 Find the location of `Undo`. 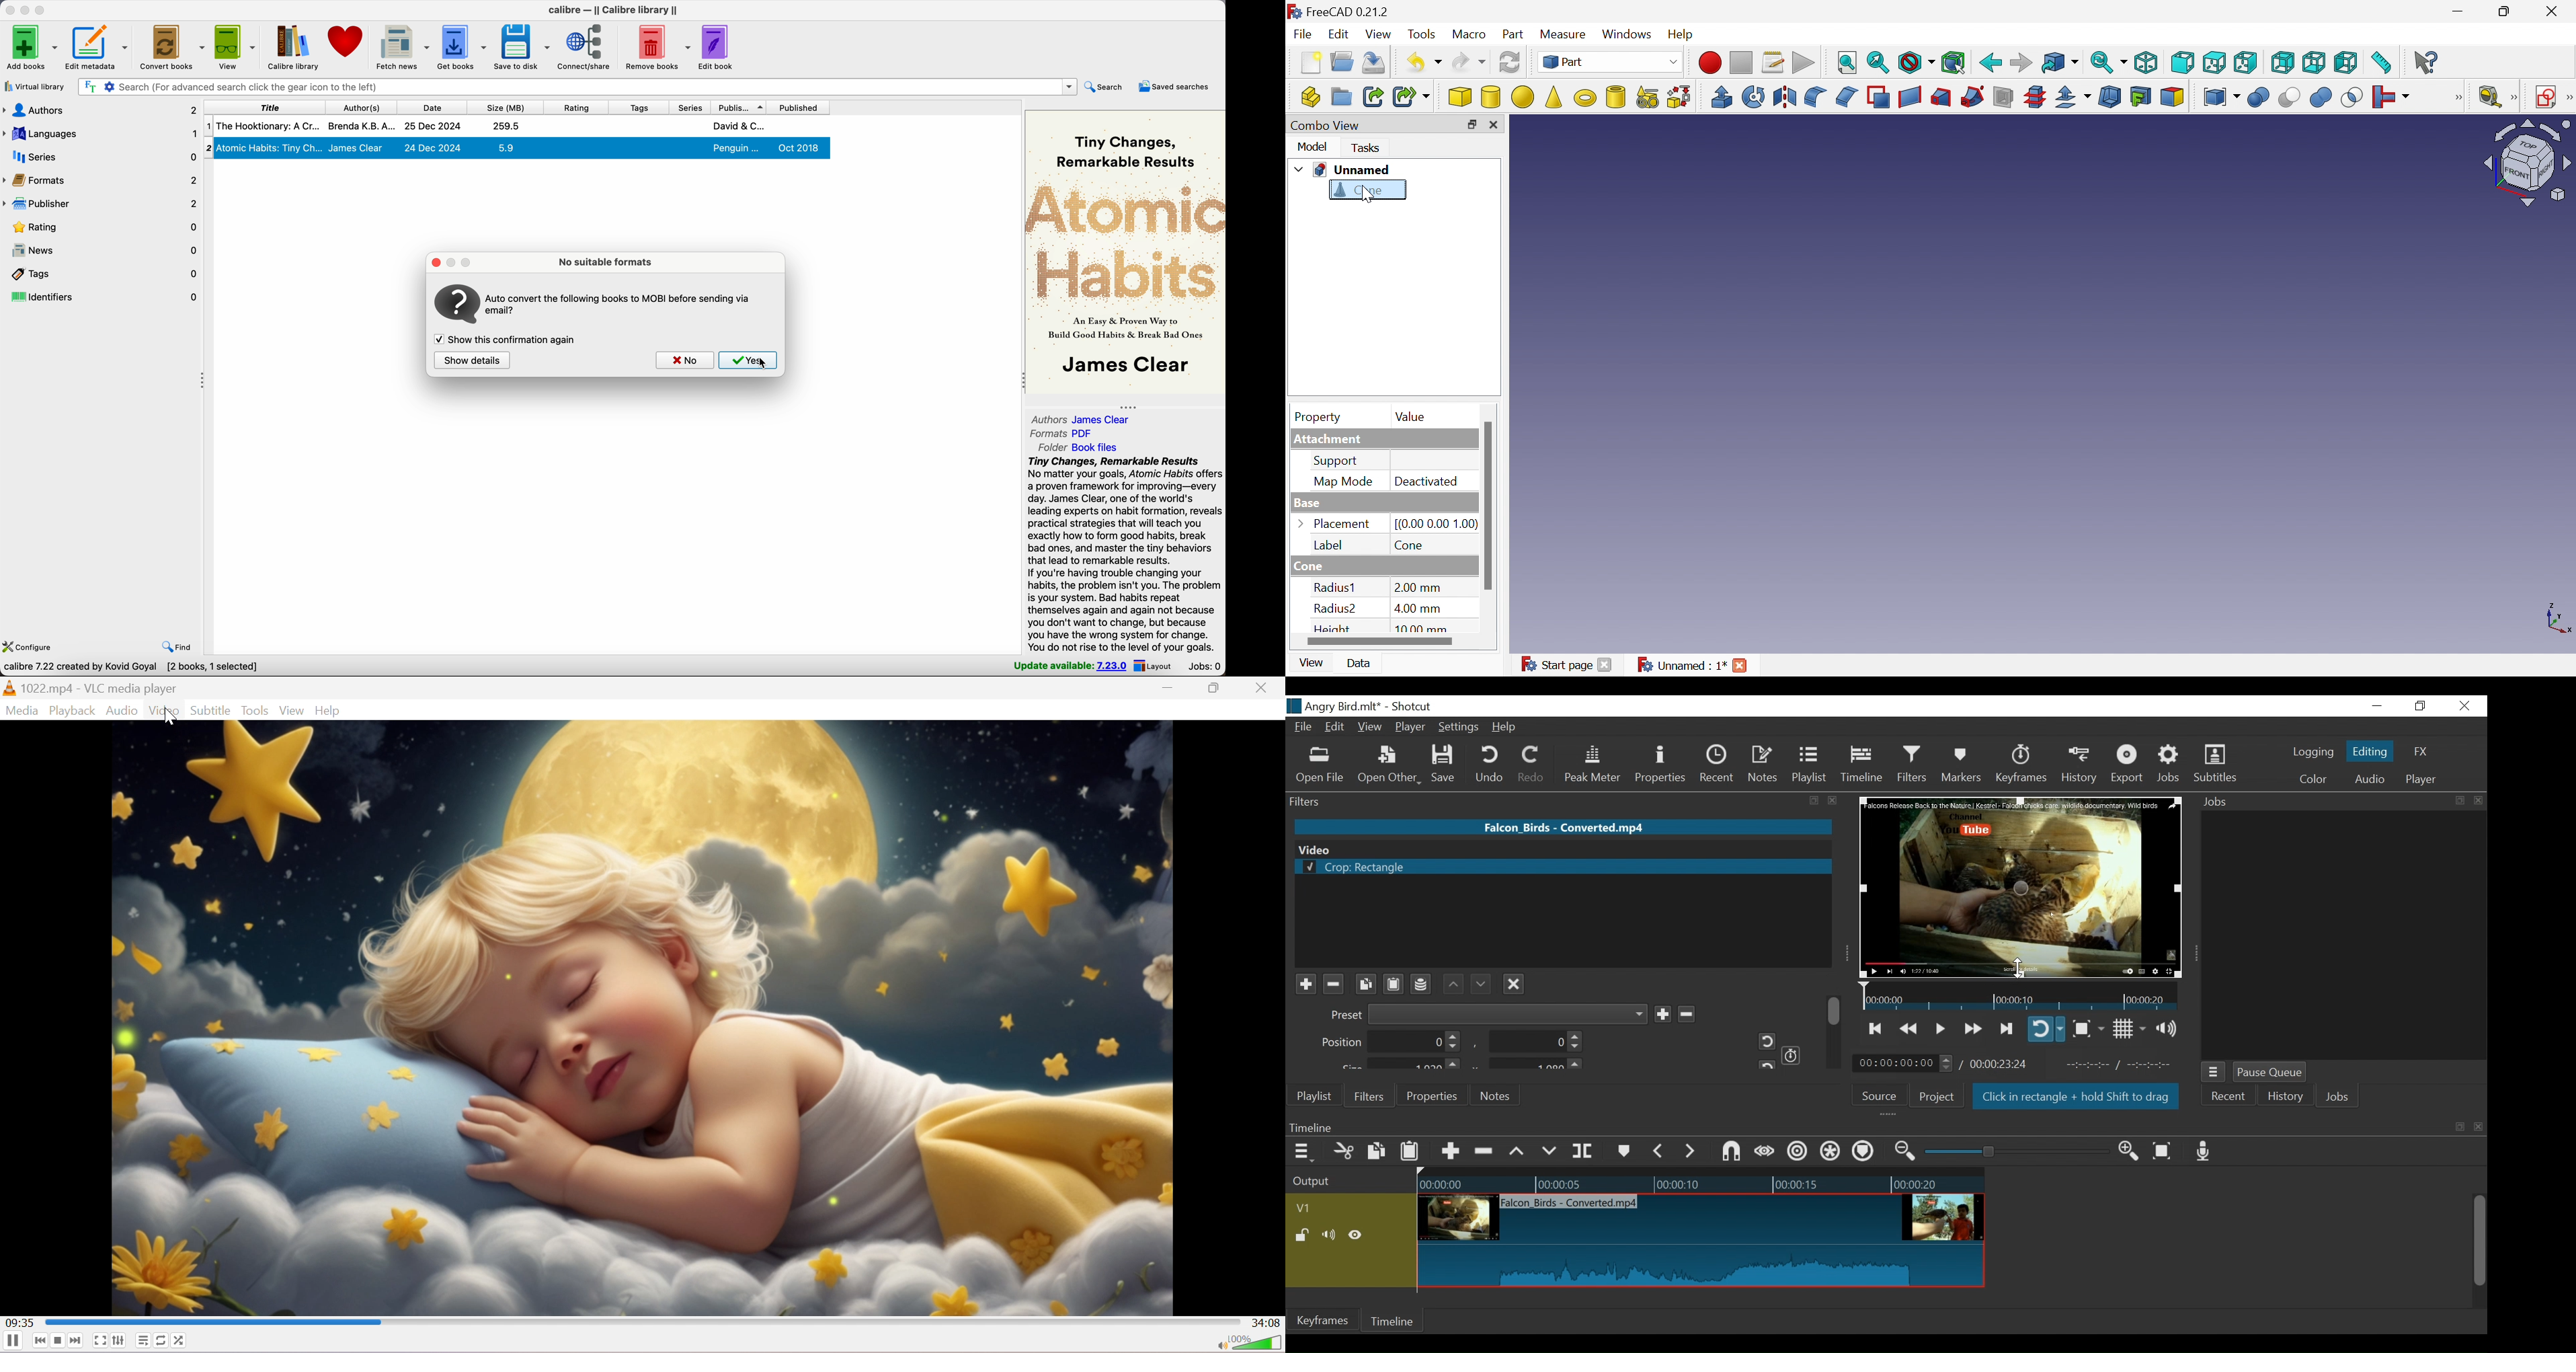

Undo is located at coordinates (1491, 764).